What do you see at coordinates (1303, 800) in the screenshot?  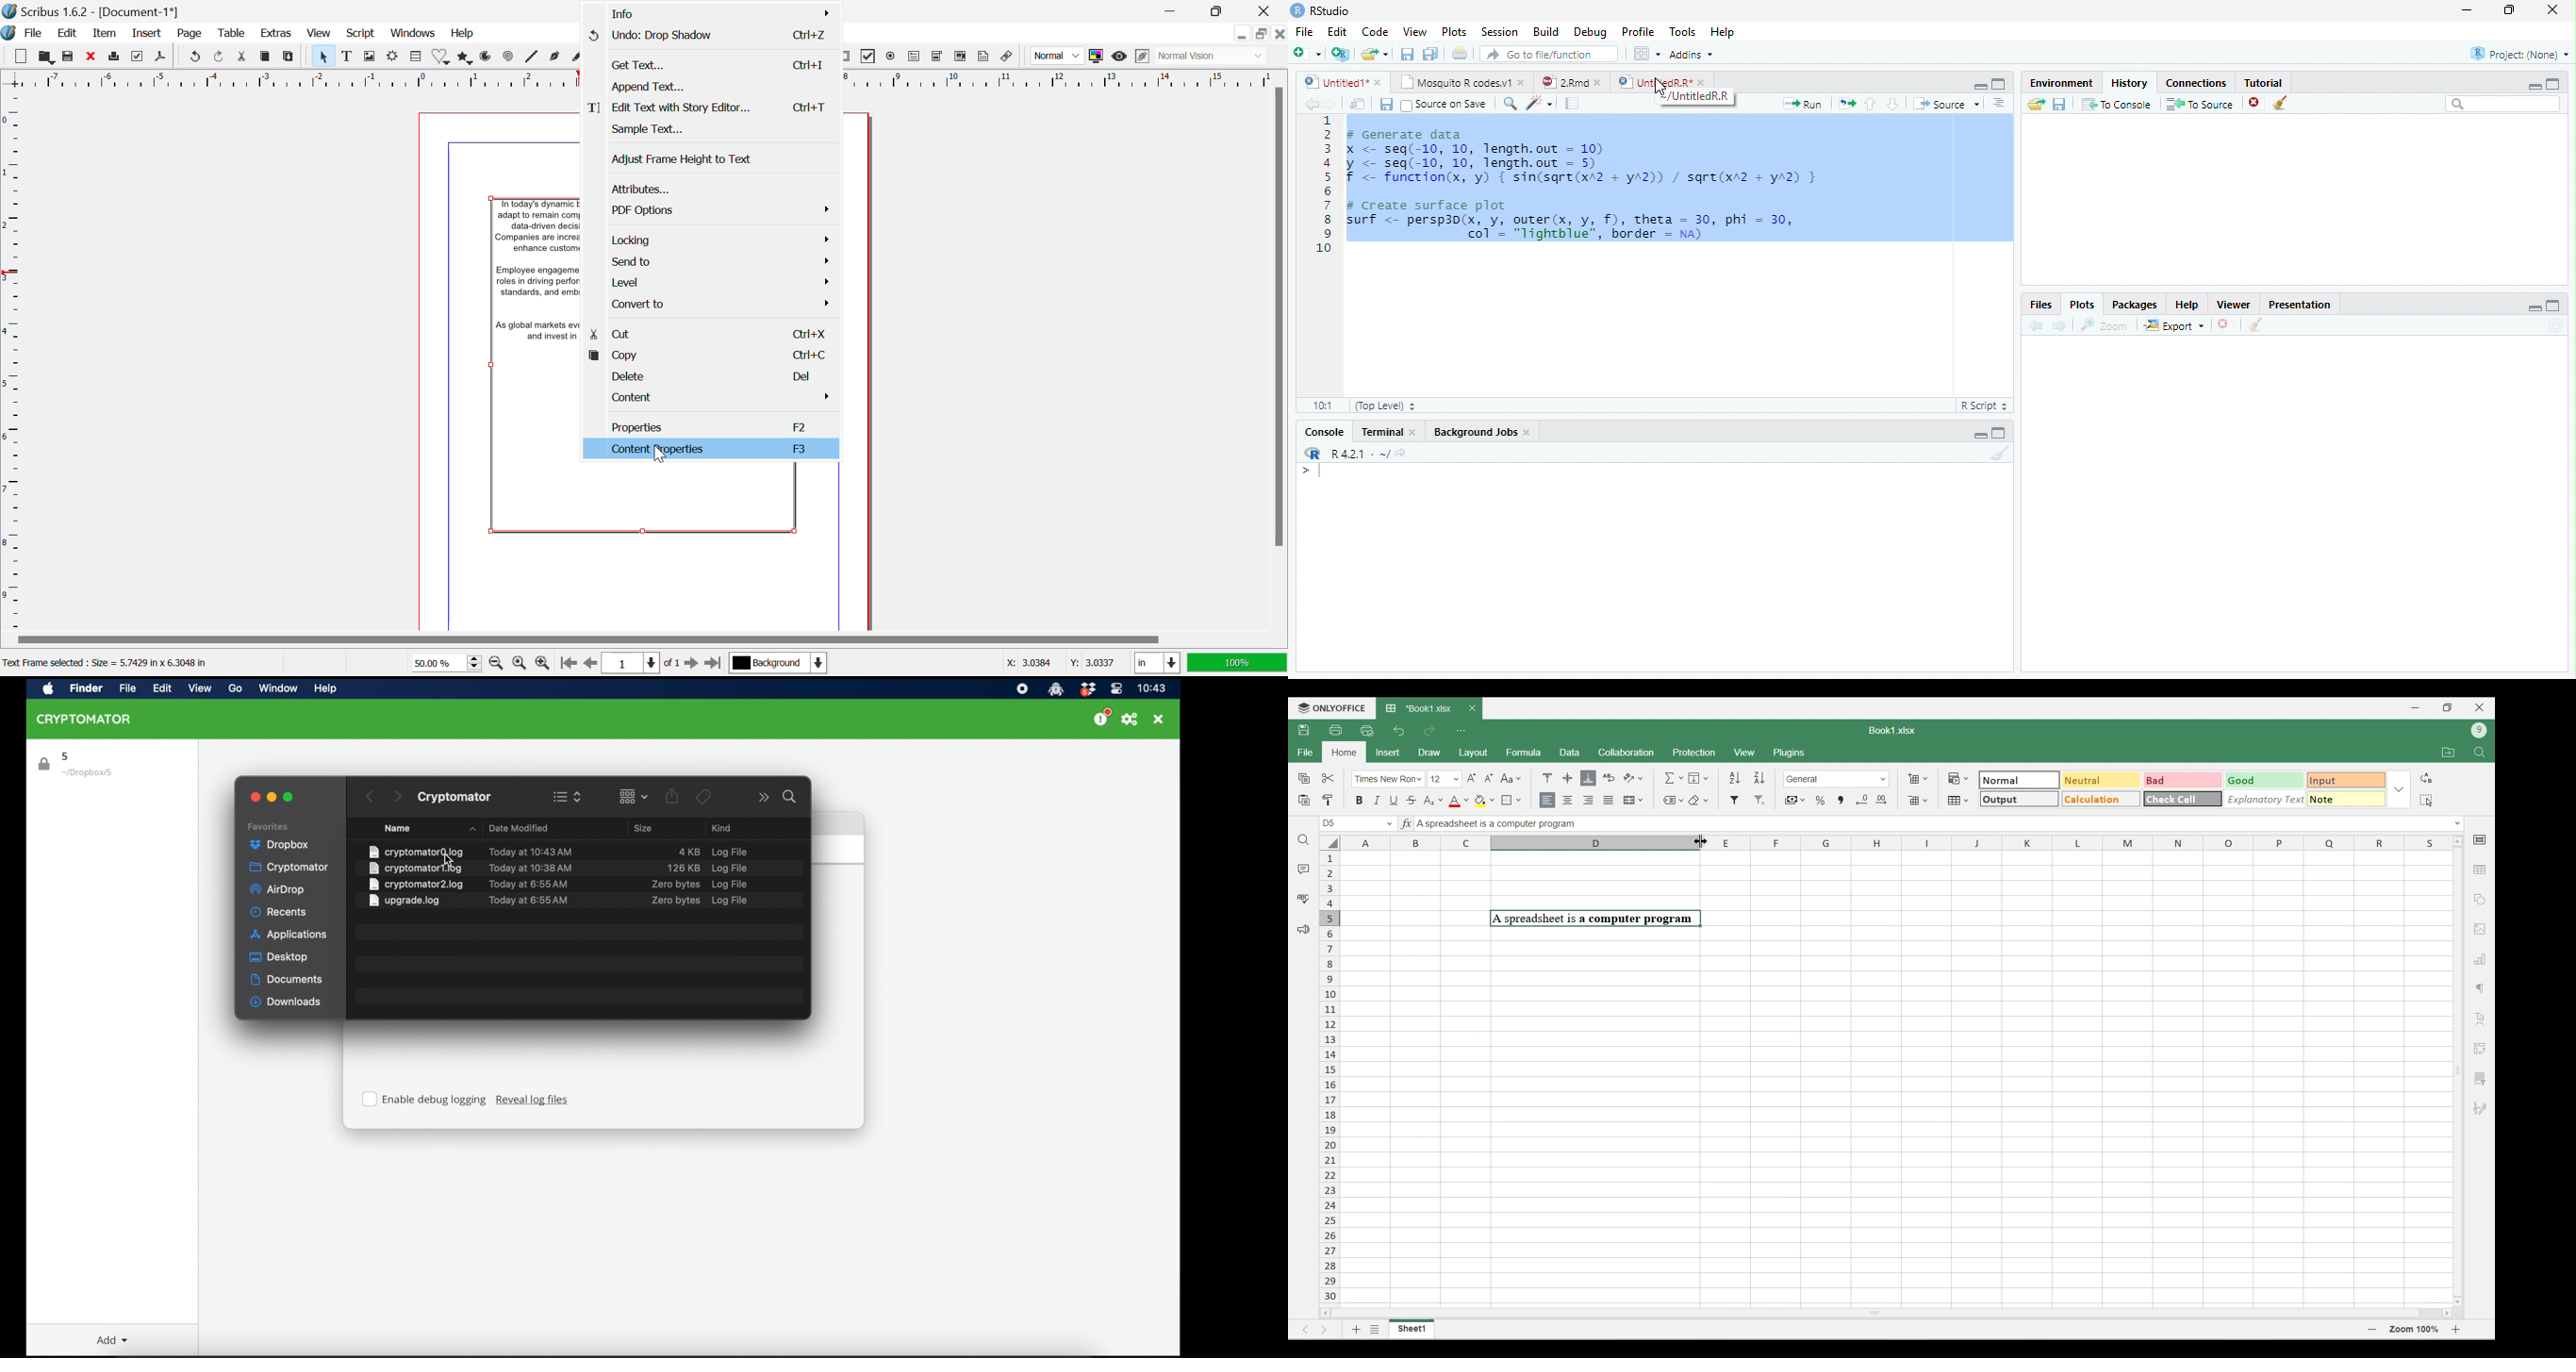 I see `Paste` at bounding box center [1303, 800].